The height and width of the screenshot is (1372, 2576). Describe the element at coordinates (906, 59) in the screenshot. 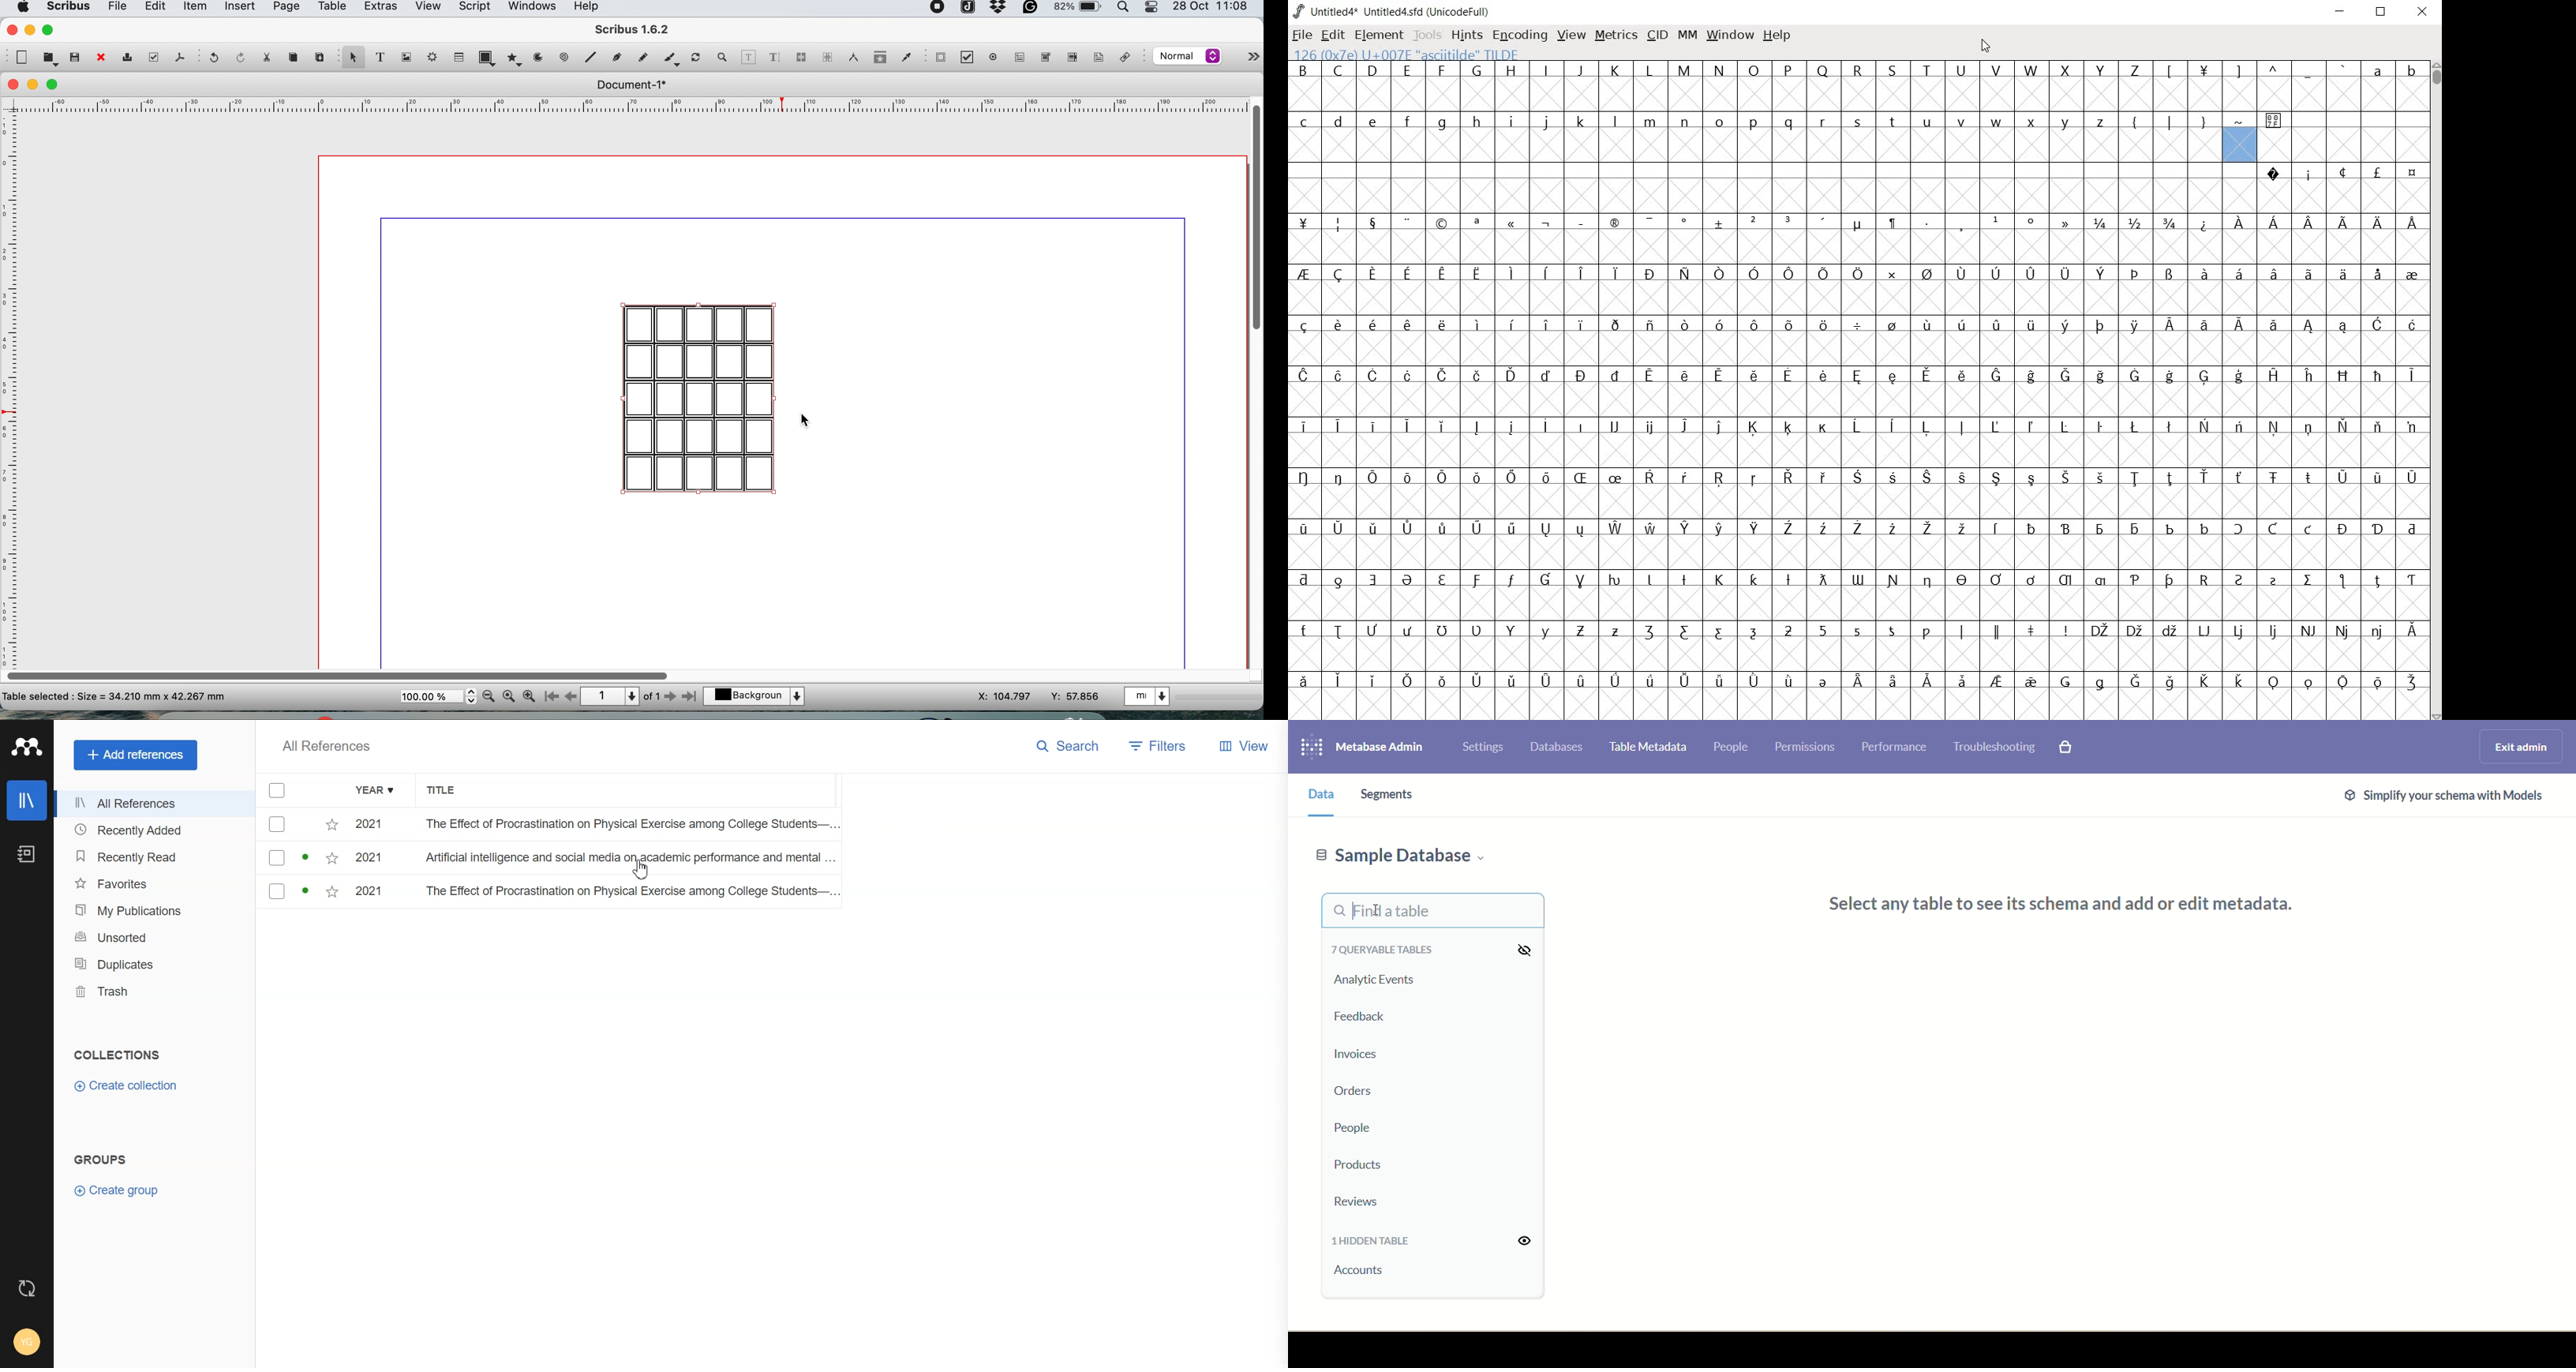

I see `eyedropper` at that location.